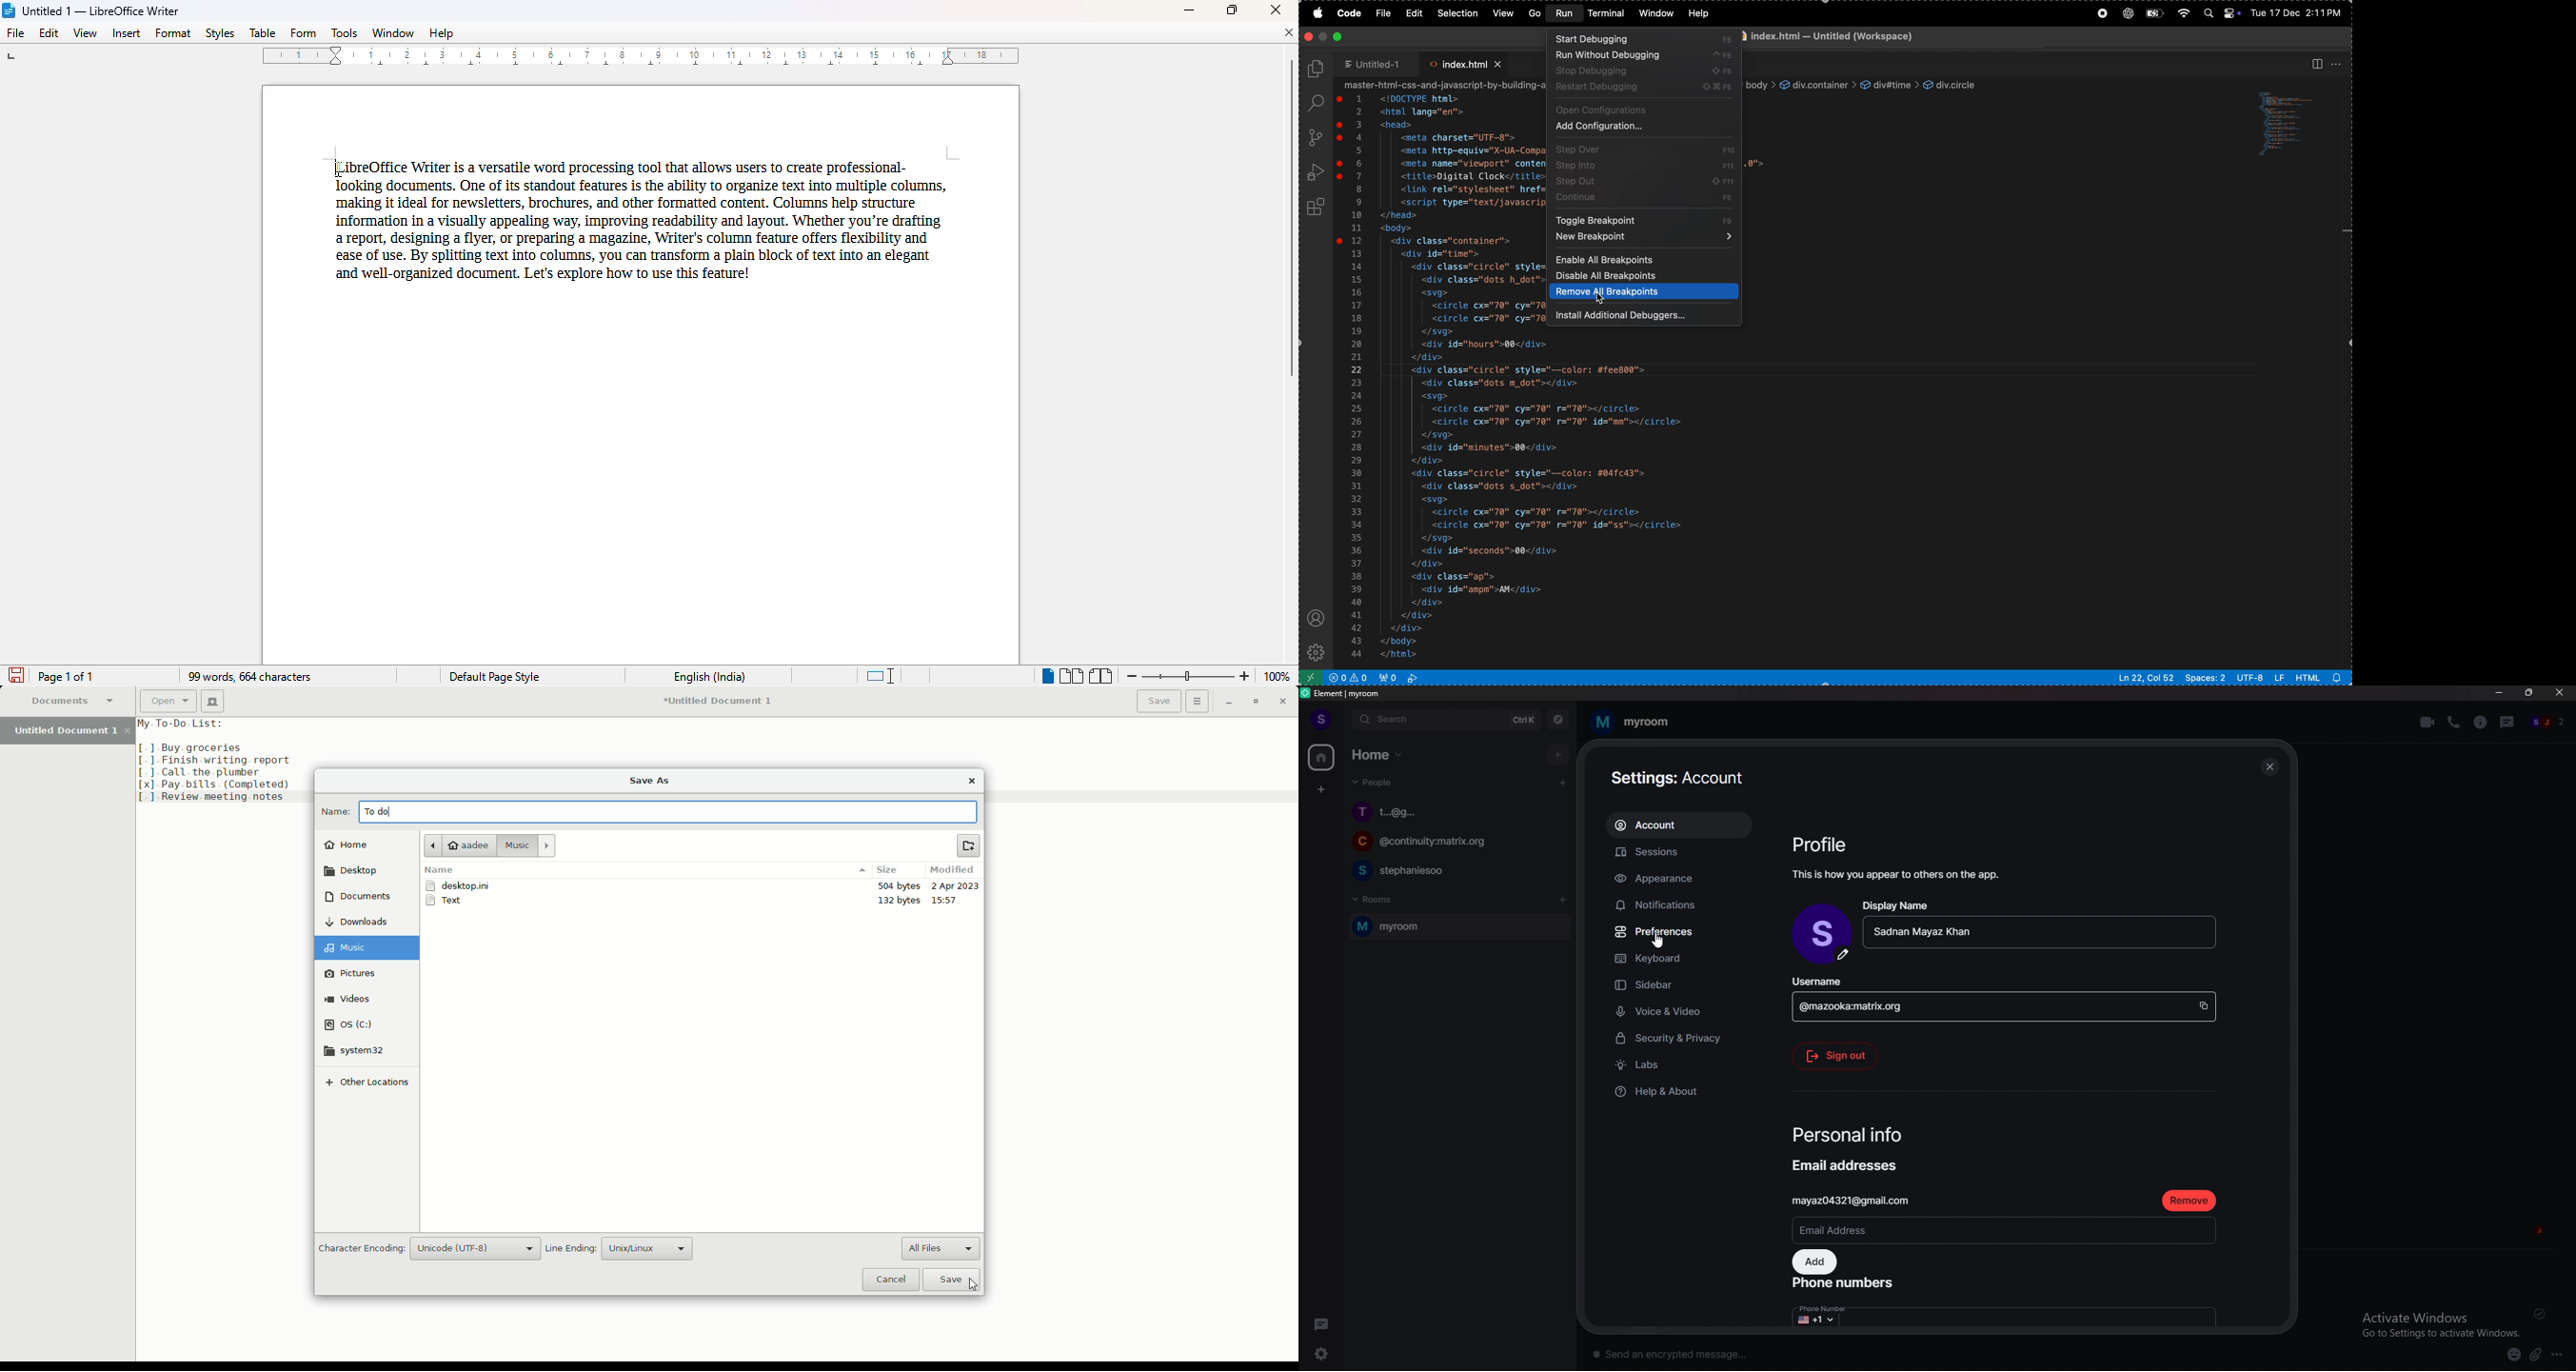  I want to click on explore room, so click(1559, 719).